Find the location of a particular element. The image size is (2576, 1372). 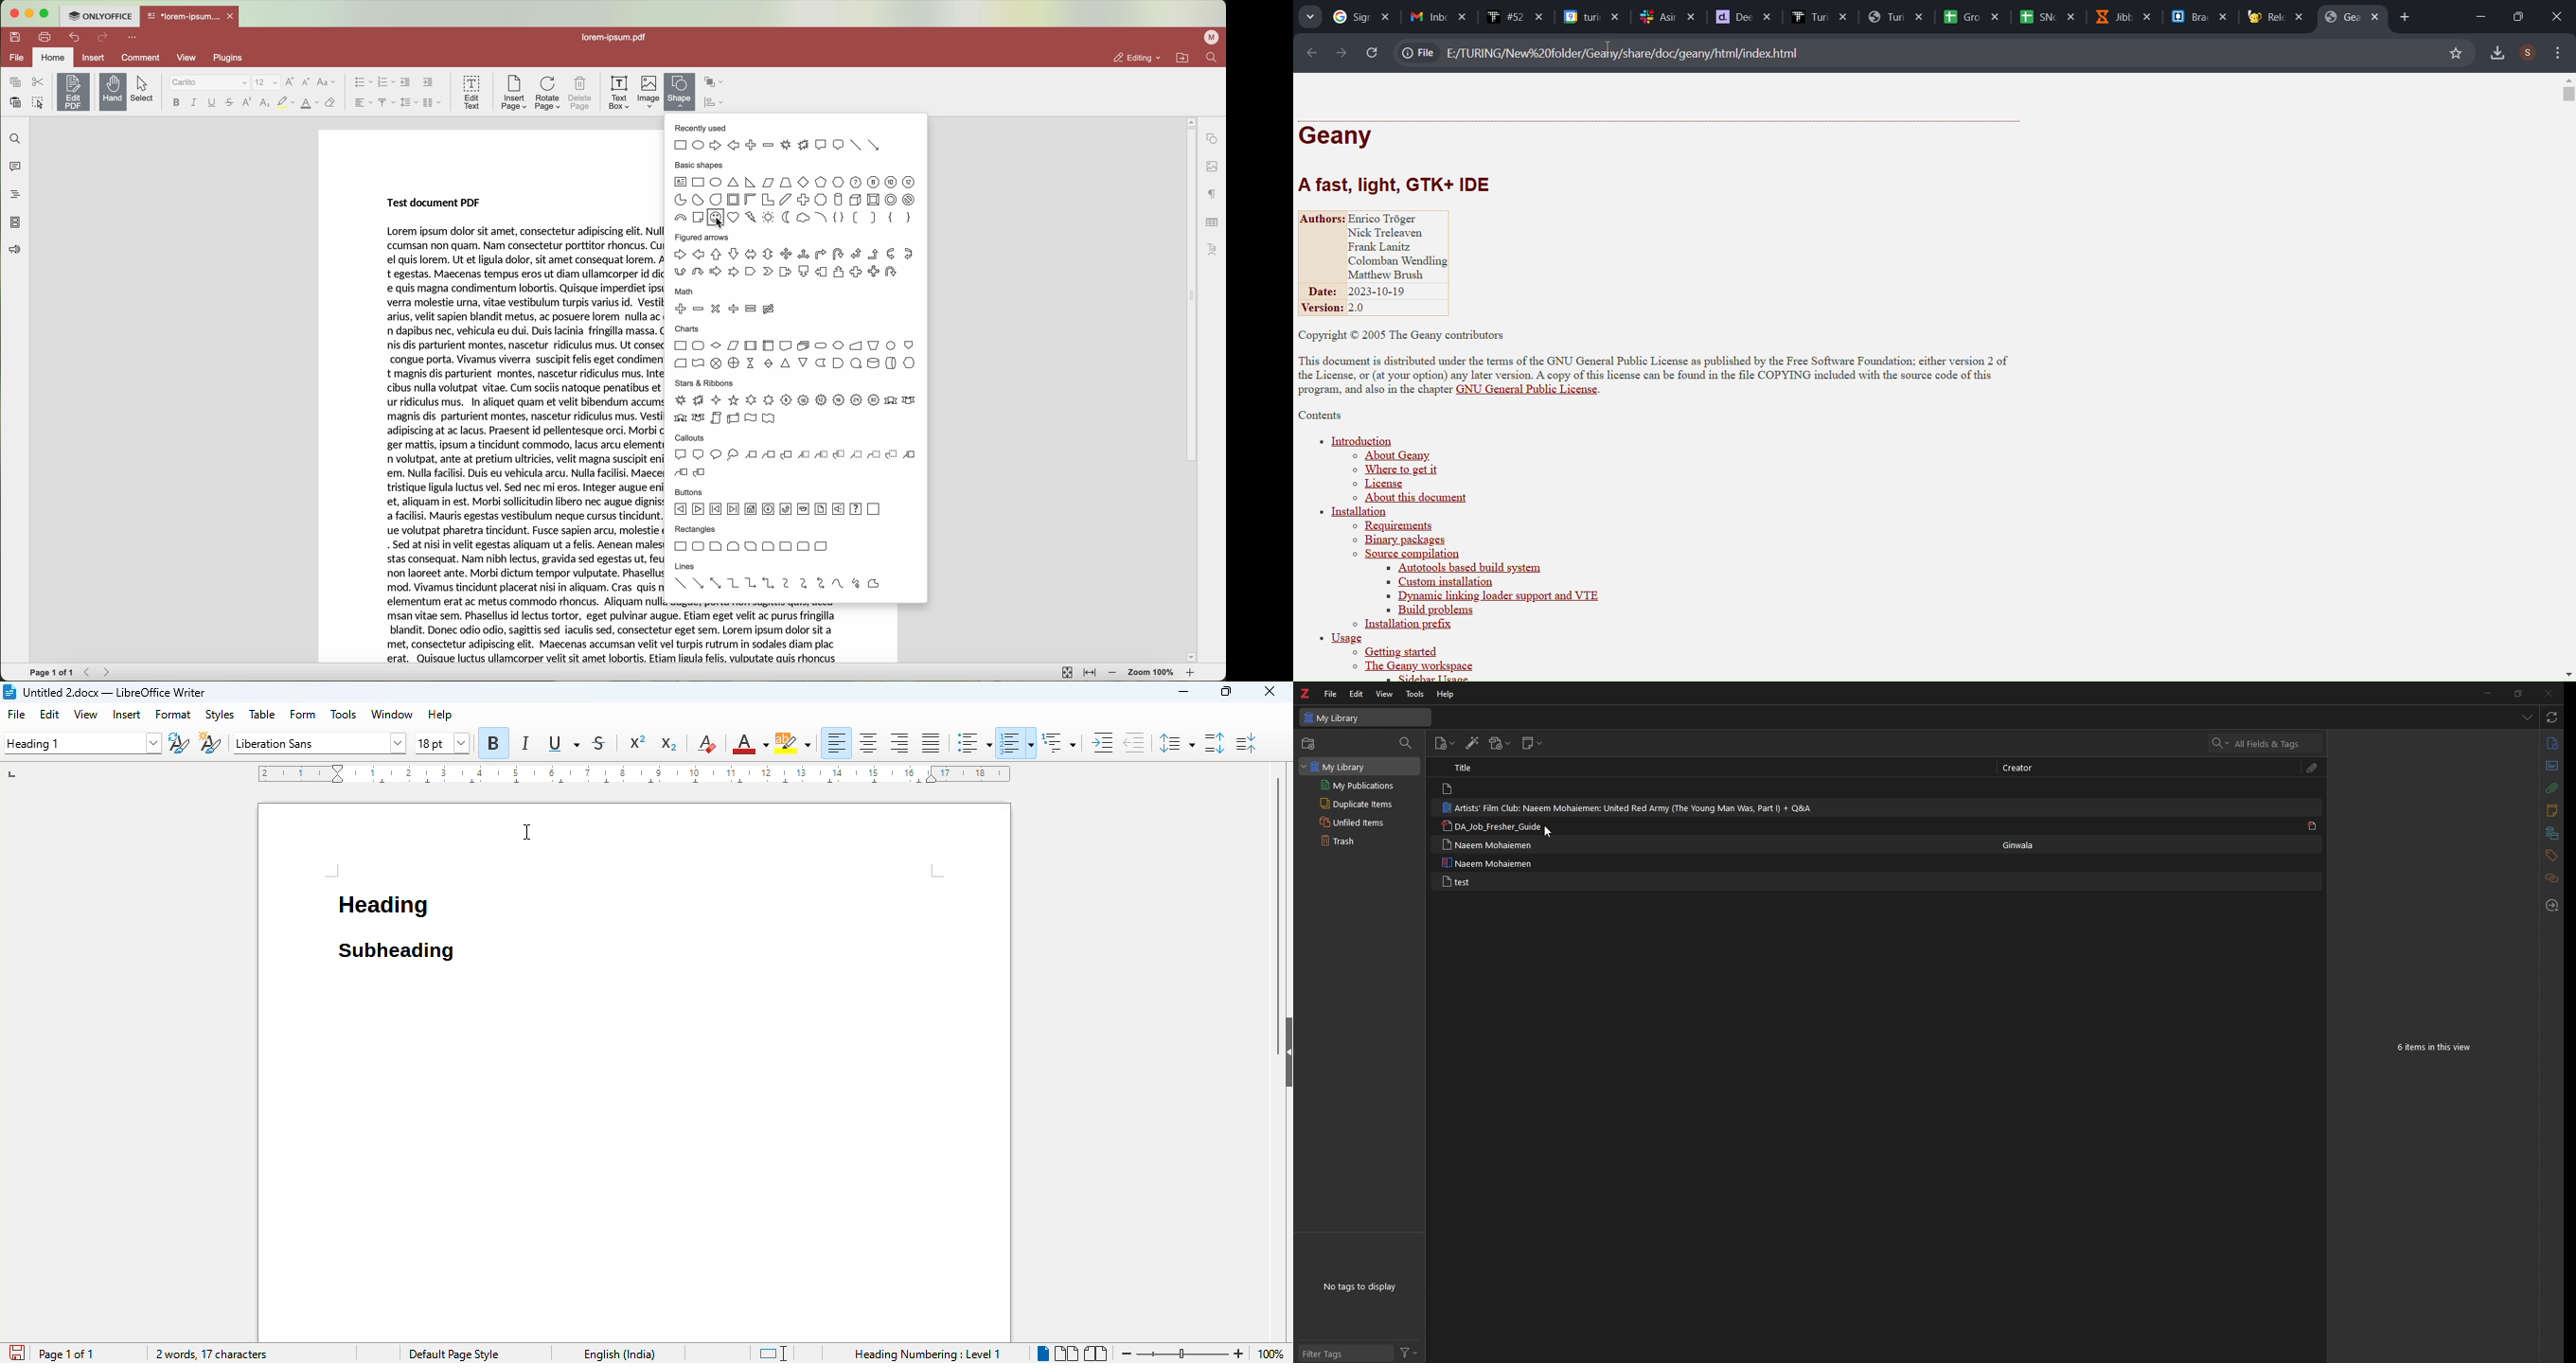

notes is located at coordinates (2549, 811).